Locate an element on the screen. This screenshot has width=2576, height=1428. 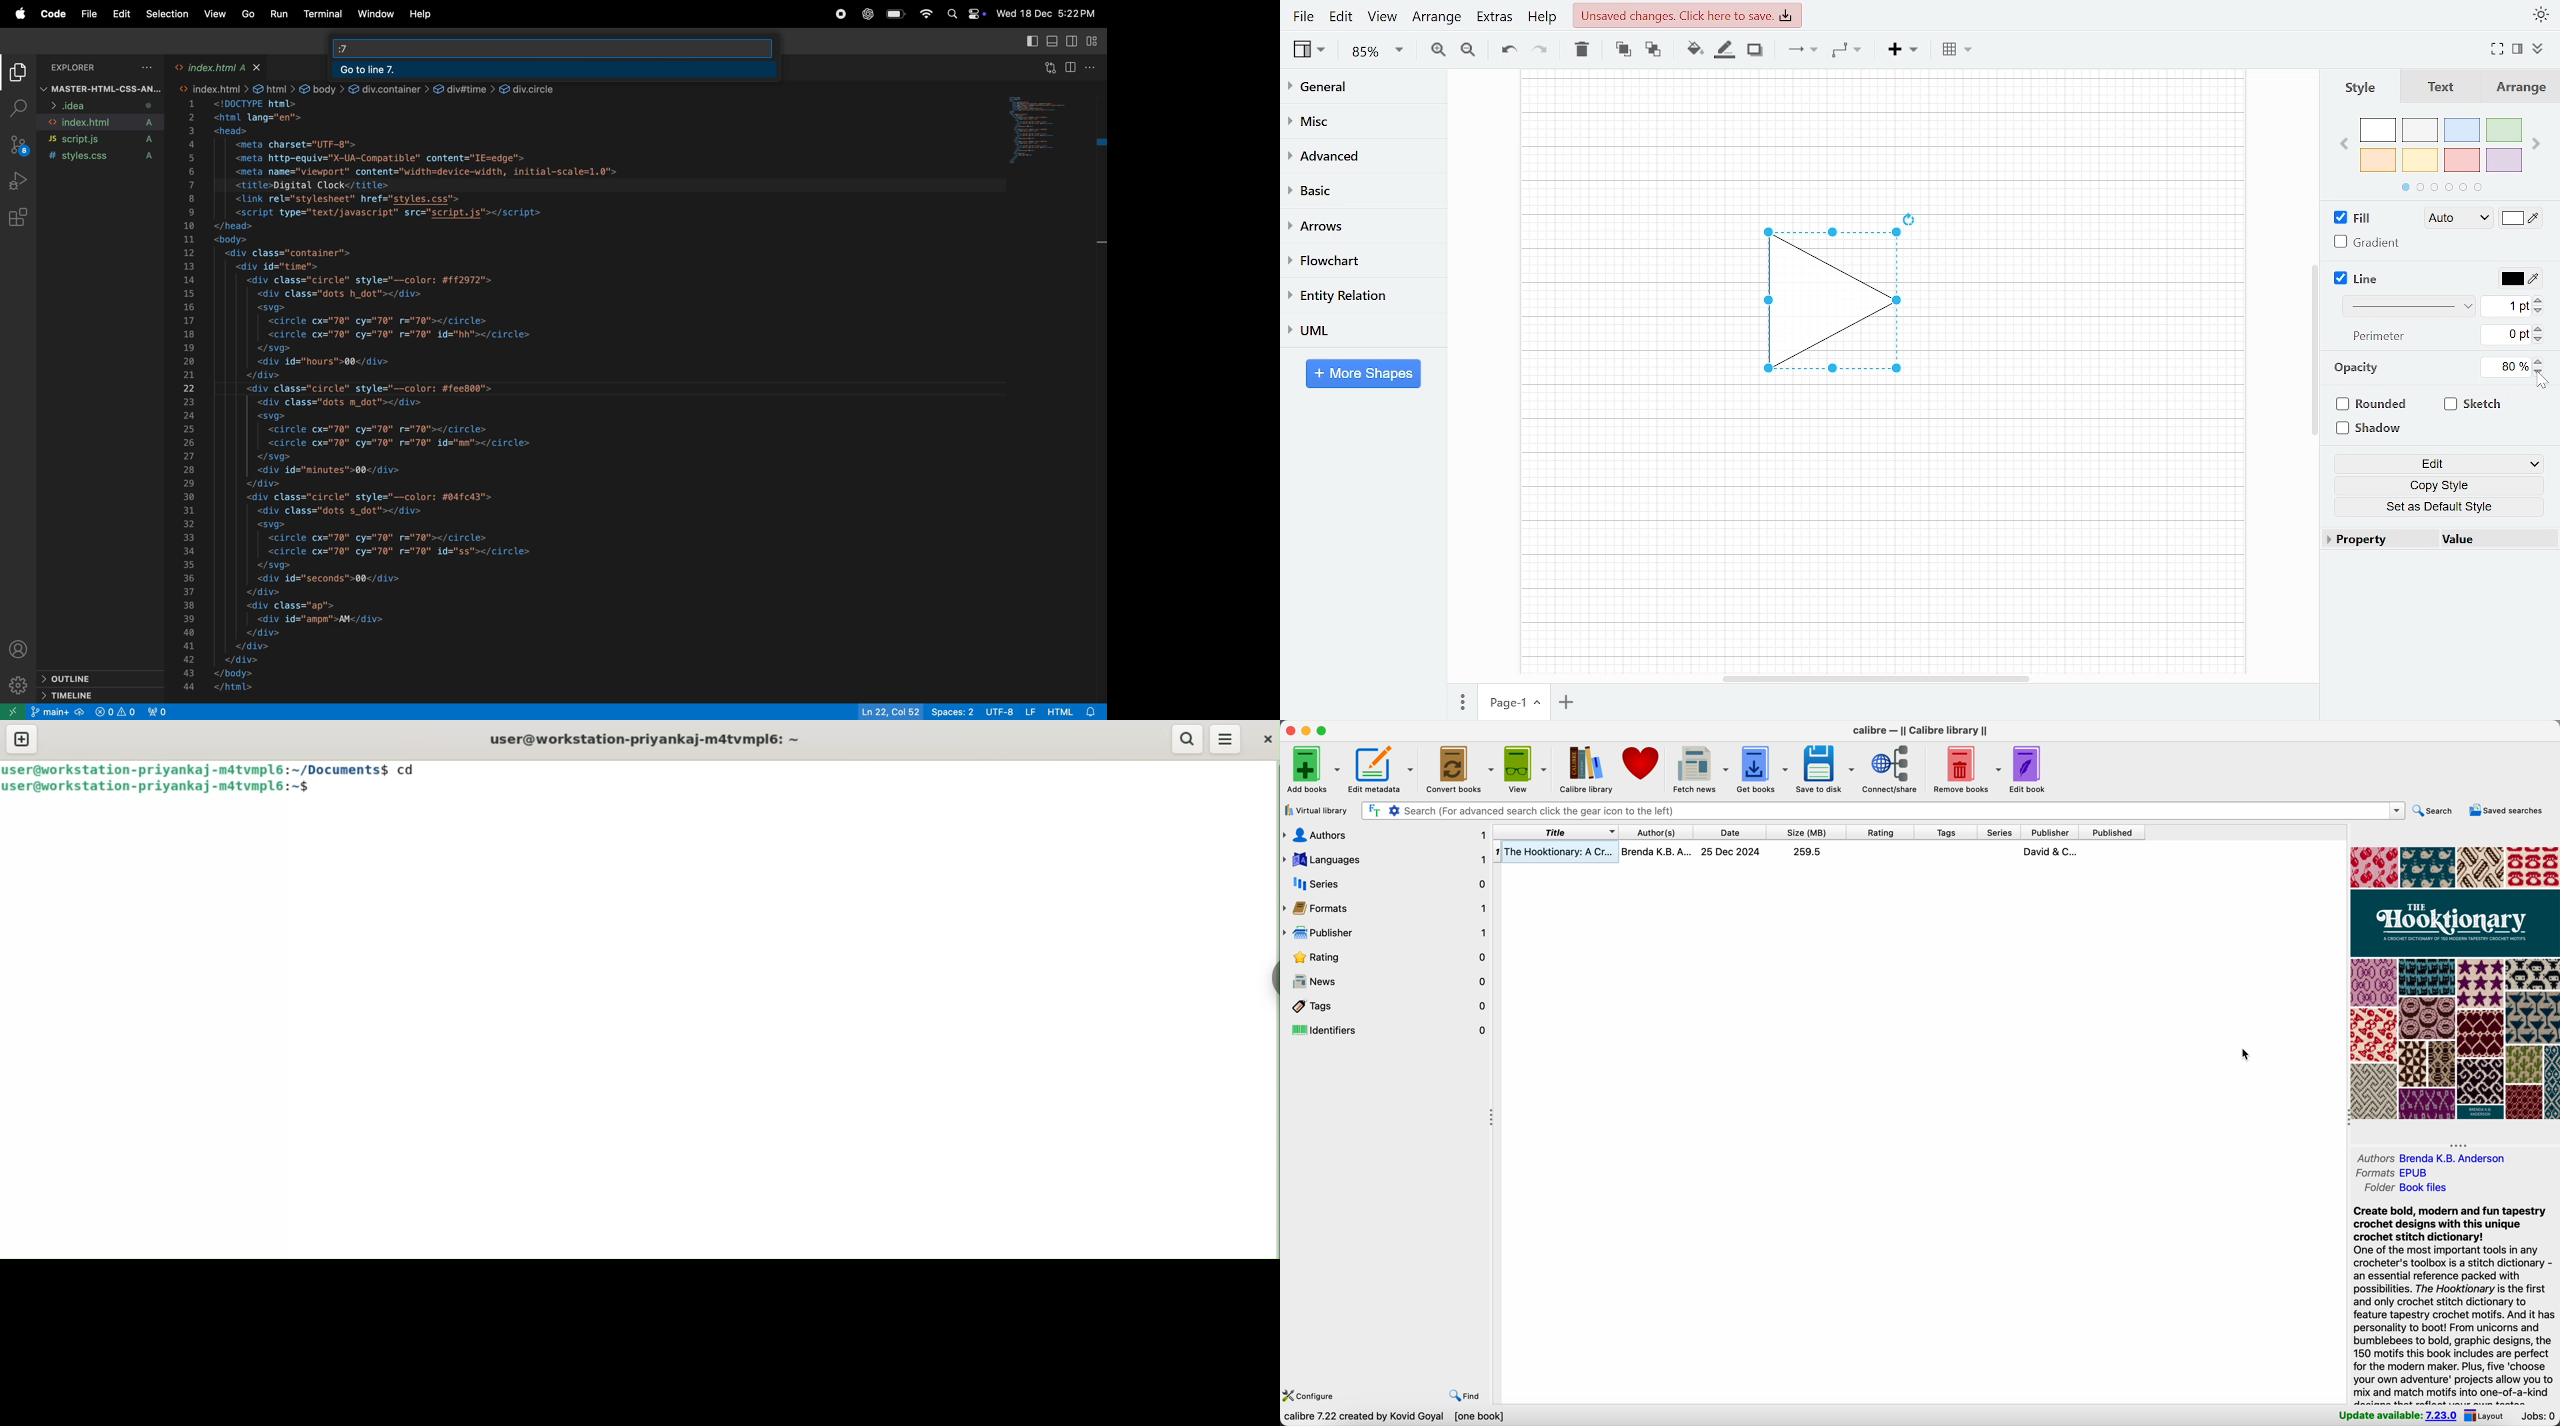
Sketch is located at coordinates (2474, 404).